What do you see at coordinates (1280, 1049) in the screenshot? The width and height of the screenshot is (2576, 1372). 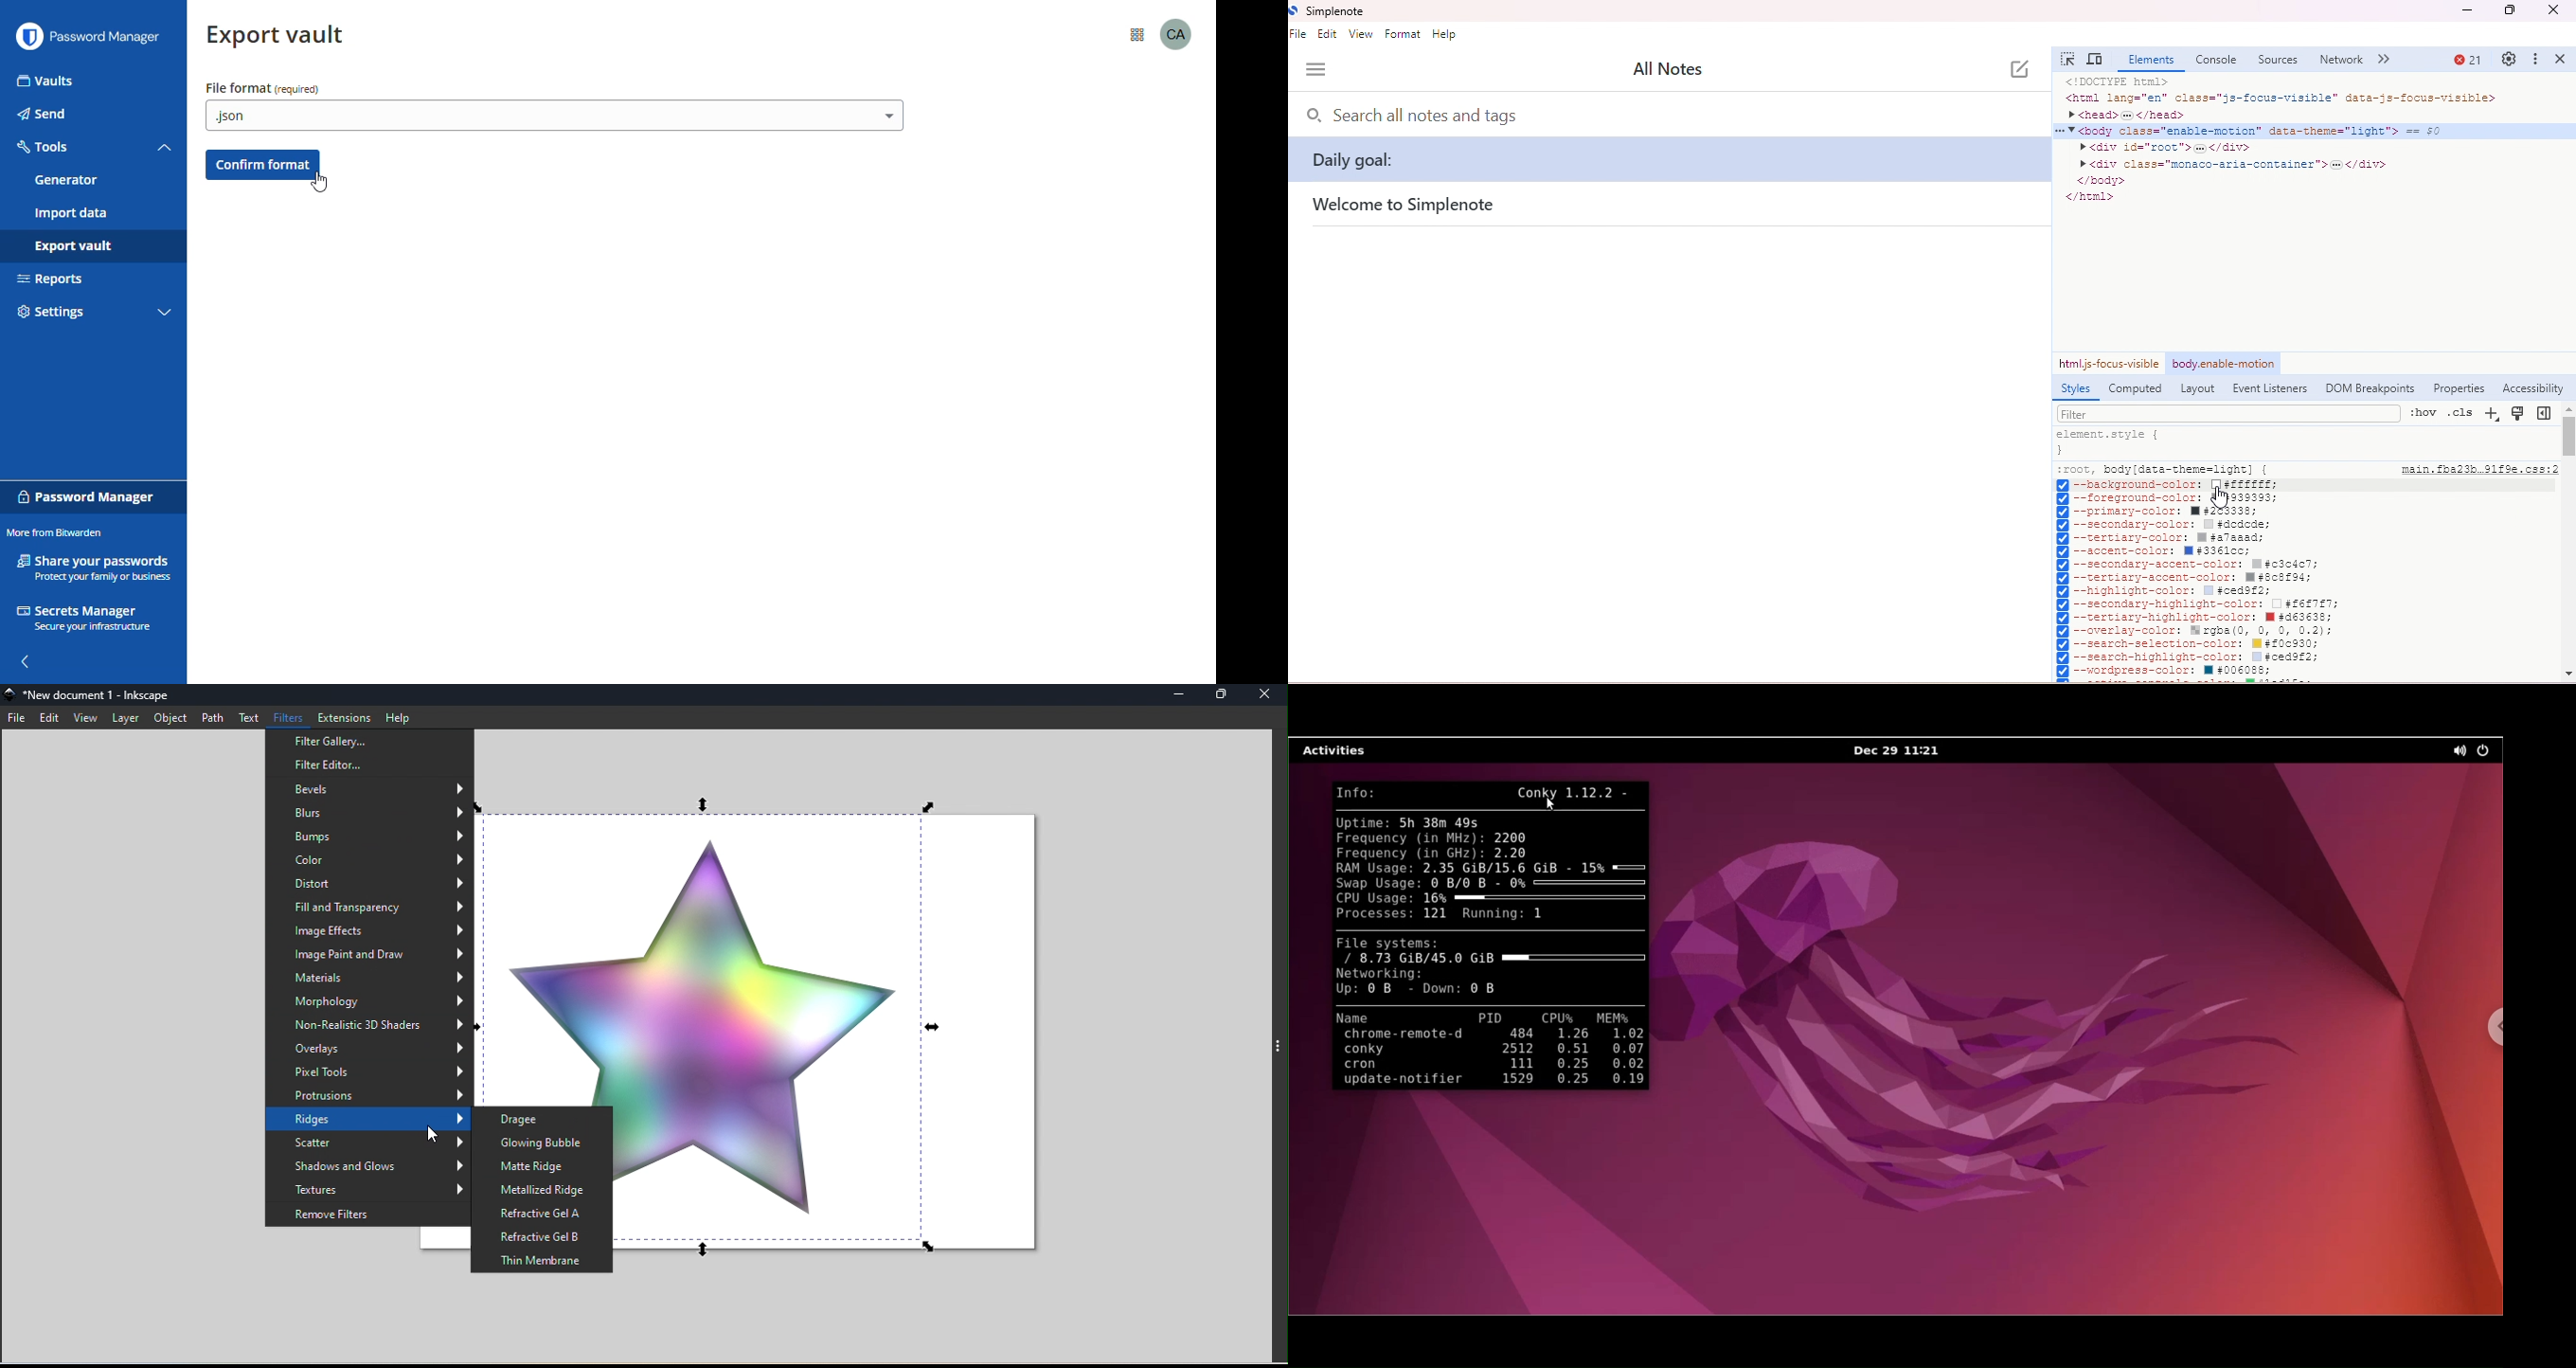 I see `Toggle command panel` at bounding box center [1280, 1049].